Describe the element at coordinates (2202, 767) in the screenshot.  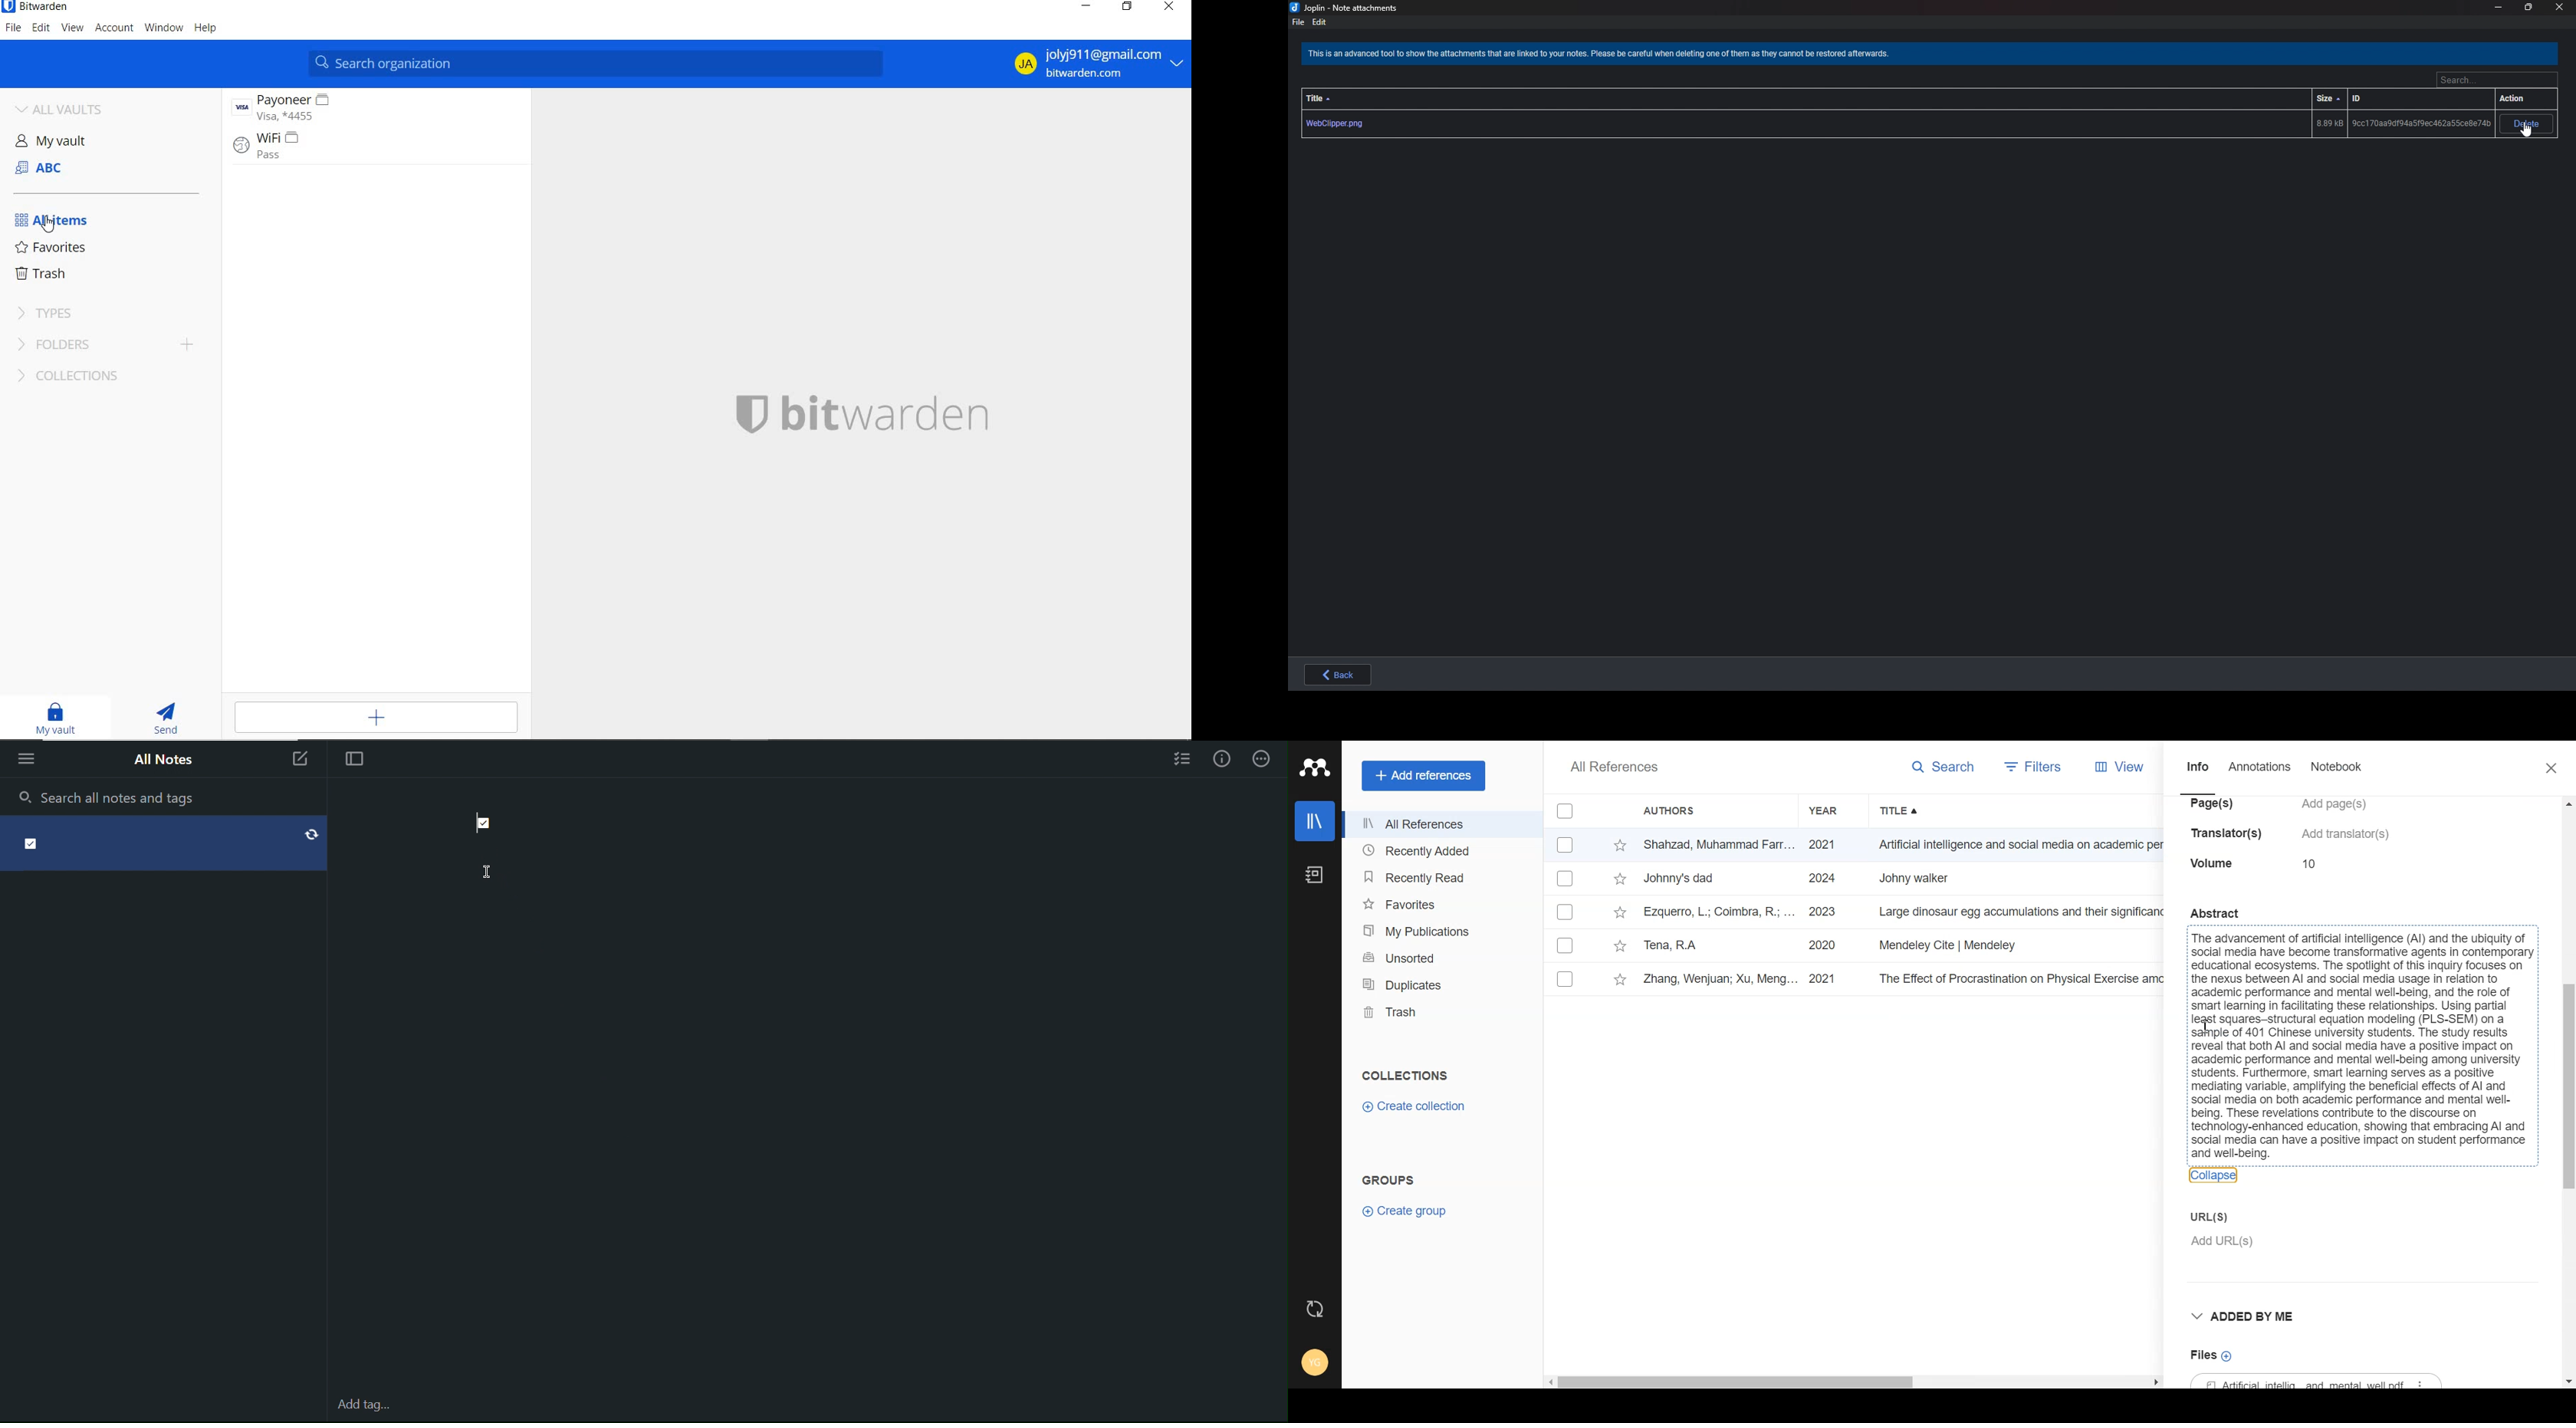
I see `Info` at that location.